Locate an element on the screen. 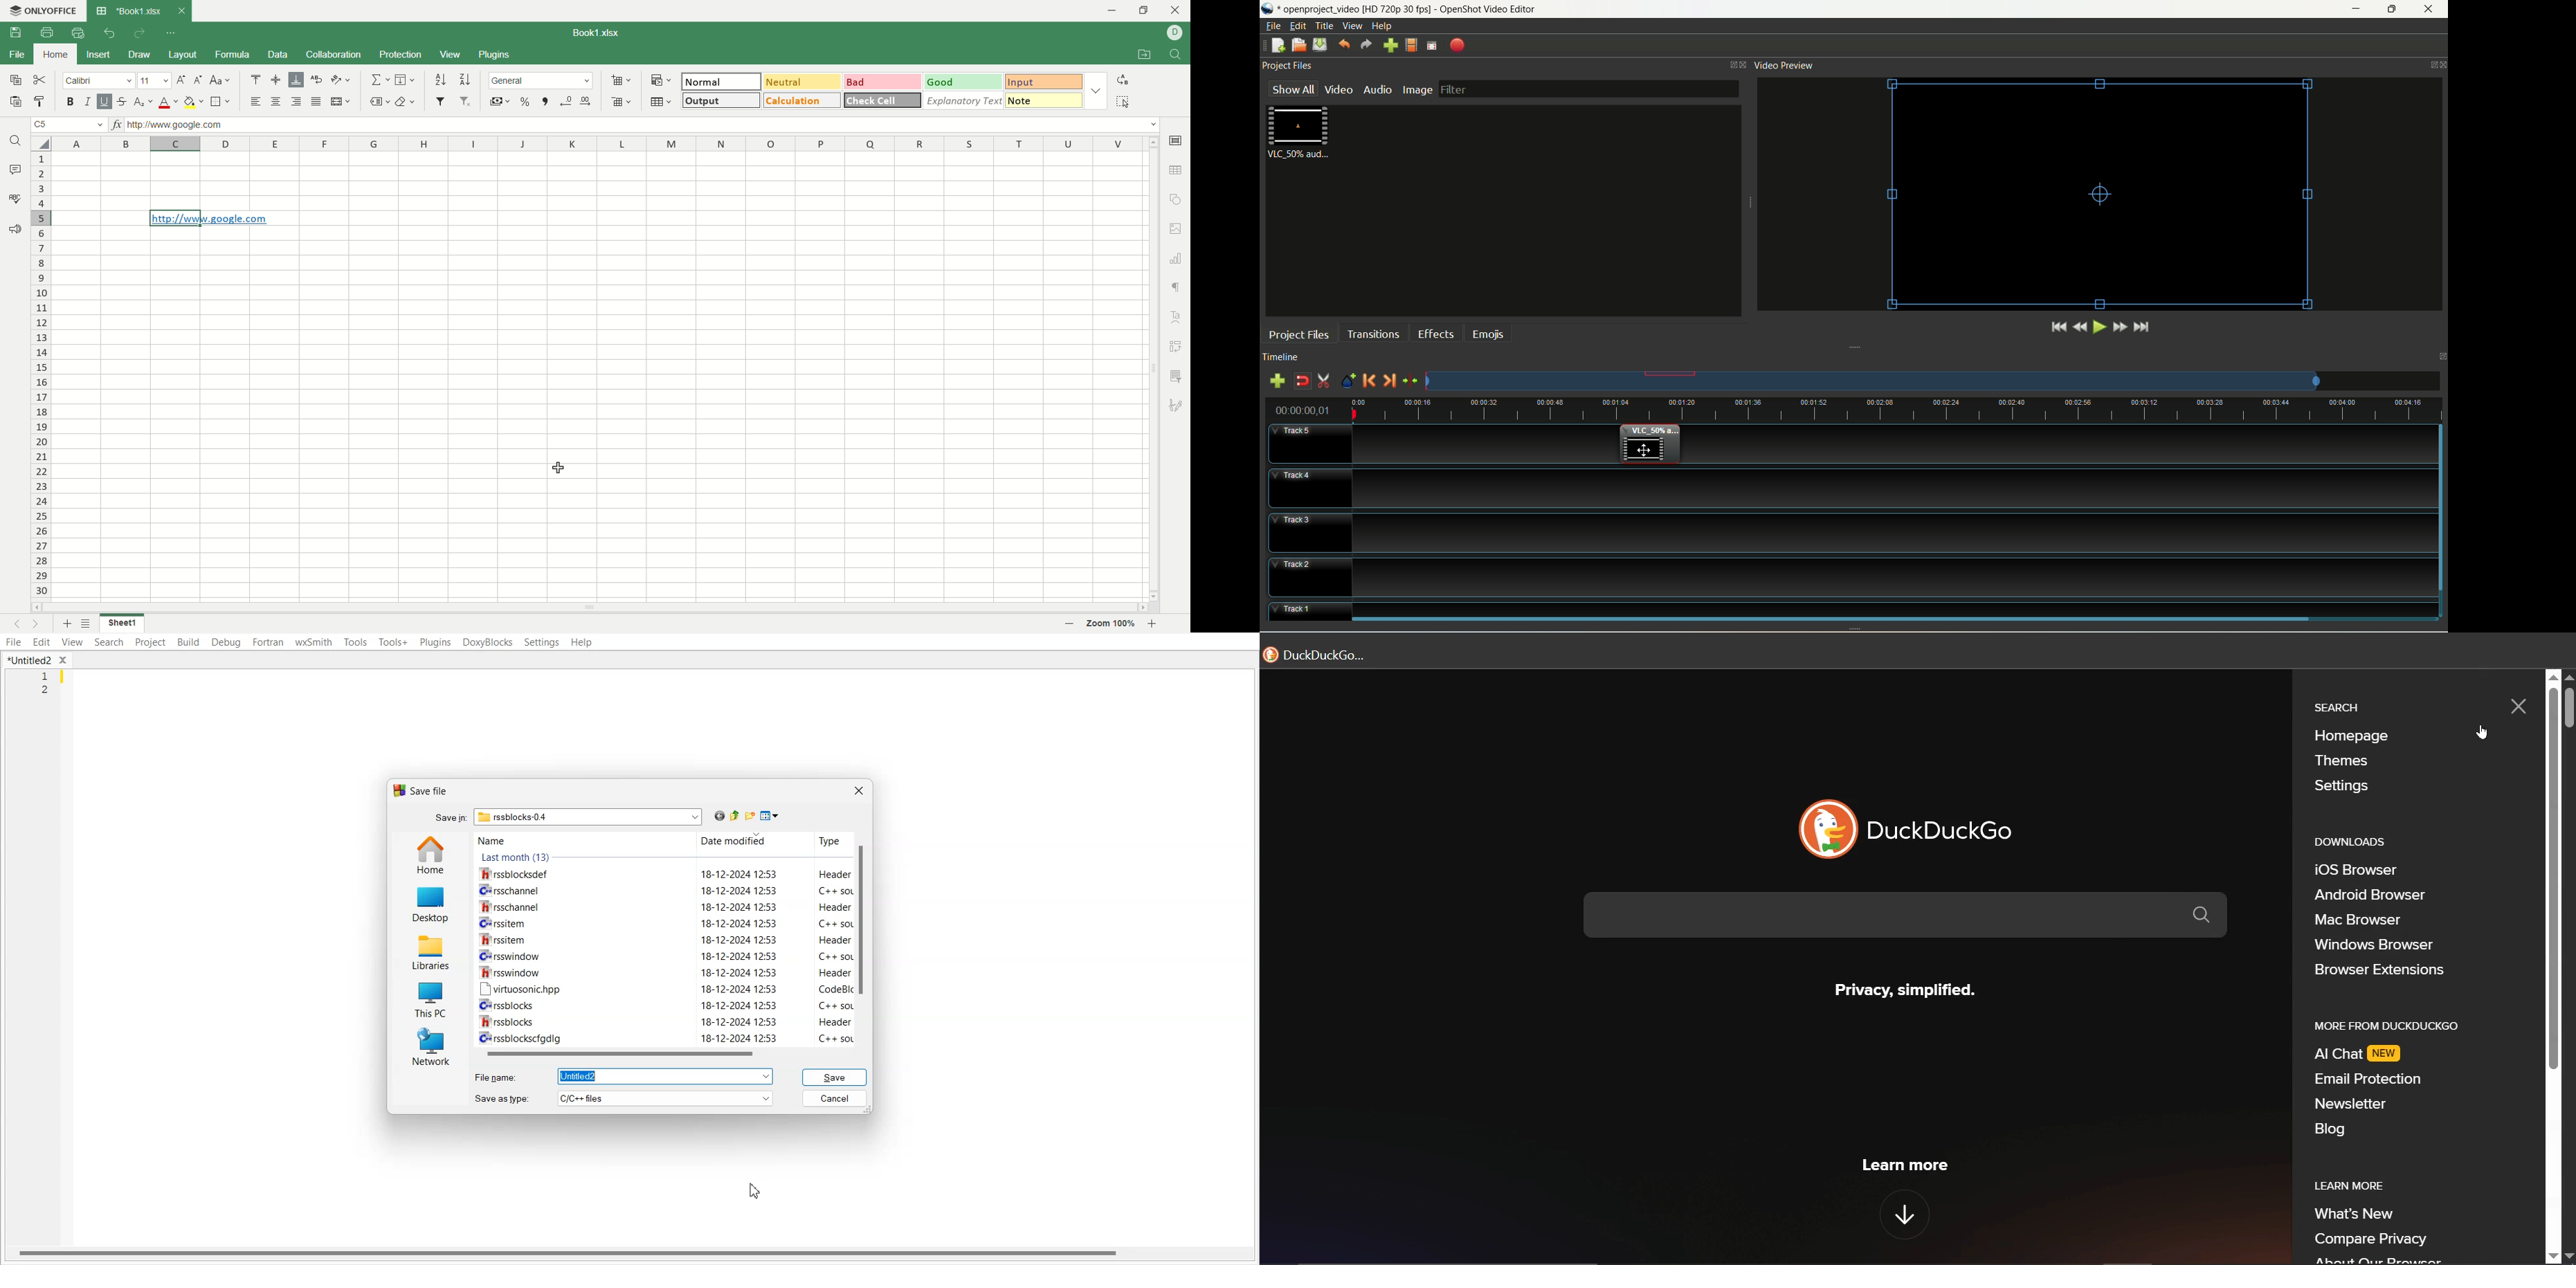 The image size is (2576, 1288). Build is located at coordinates (188, 642).